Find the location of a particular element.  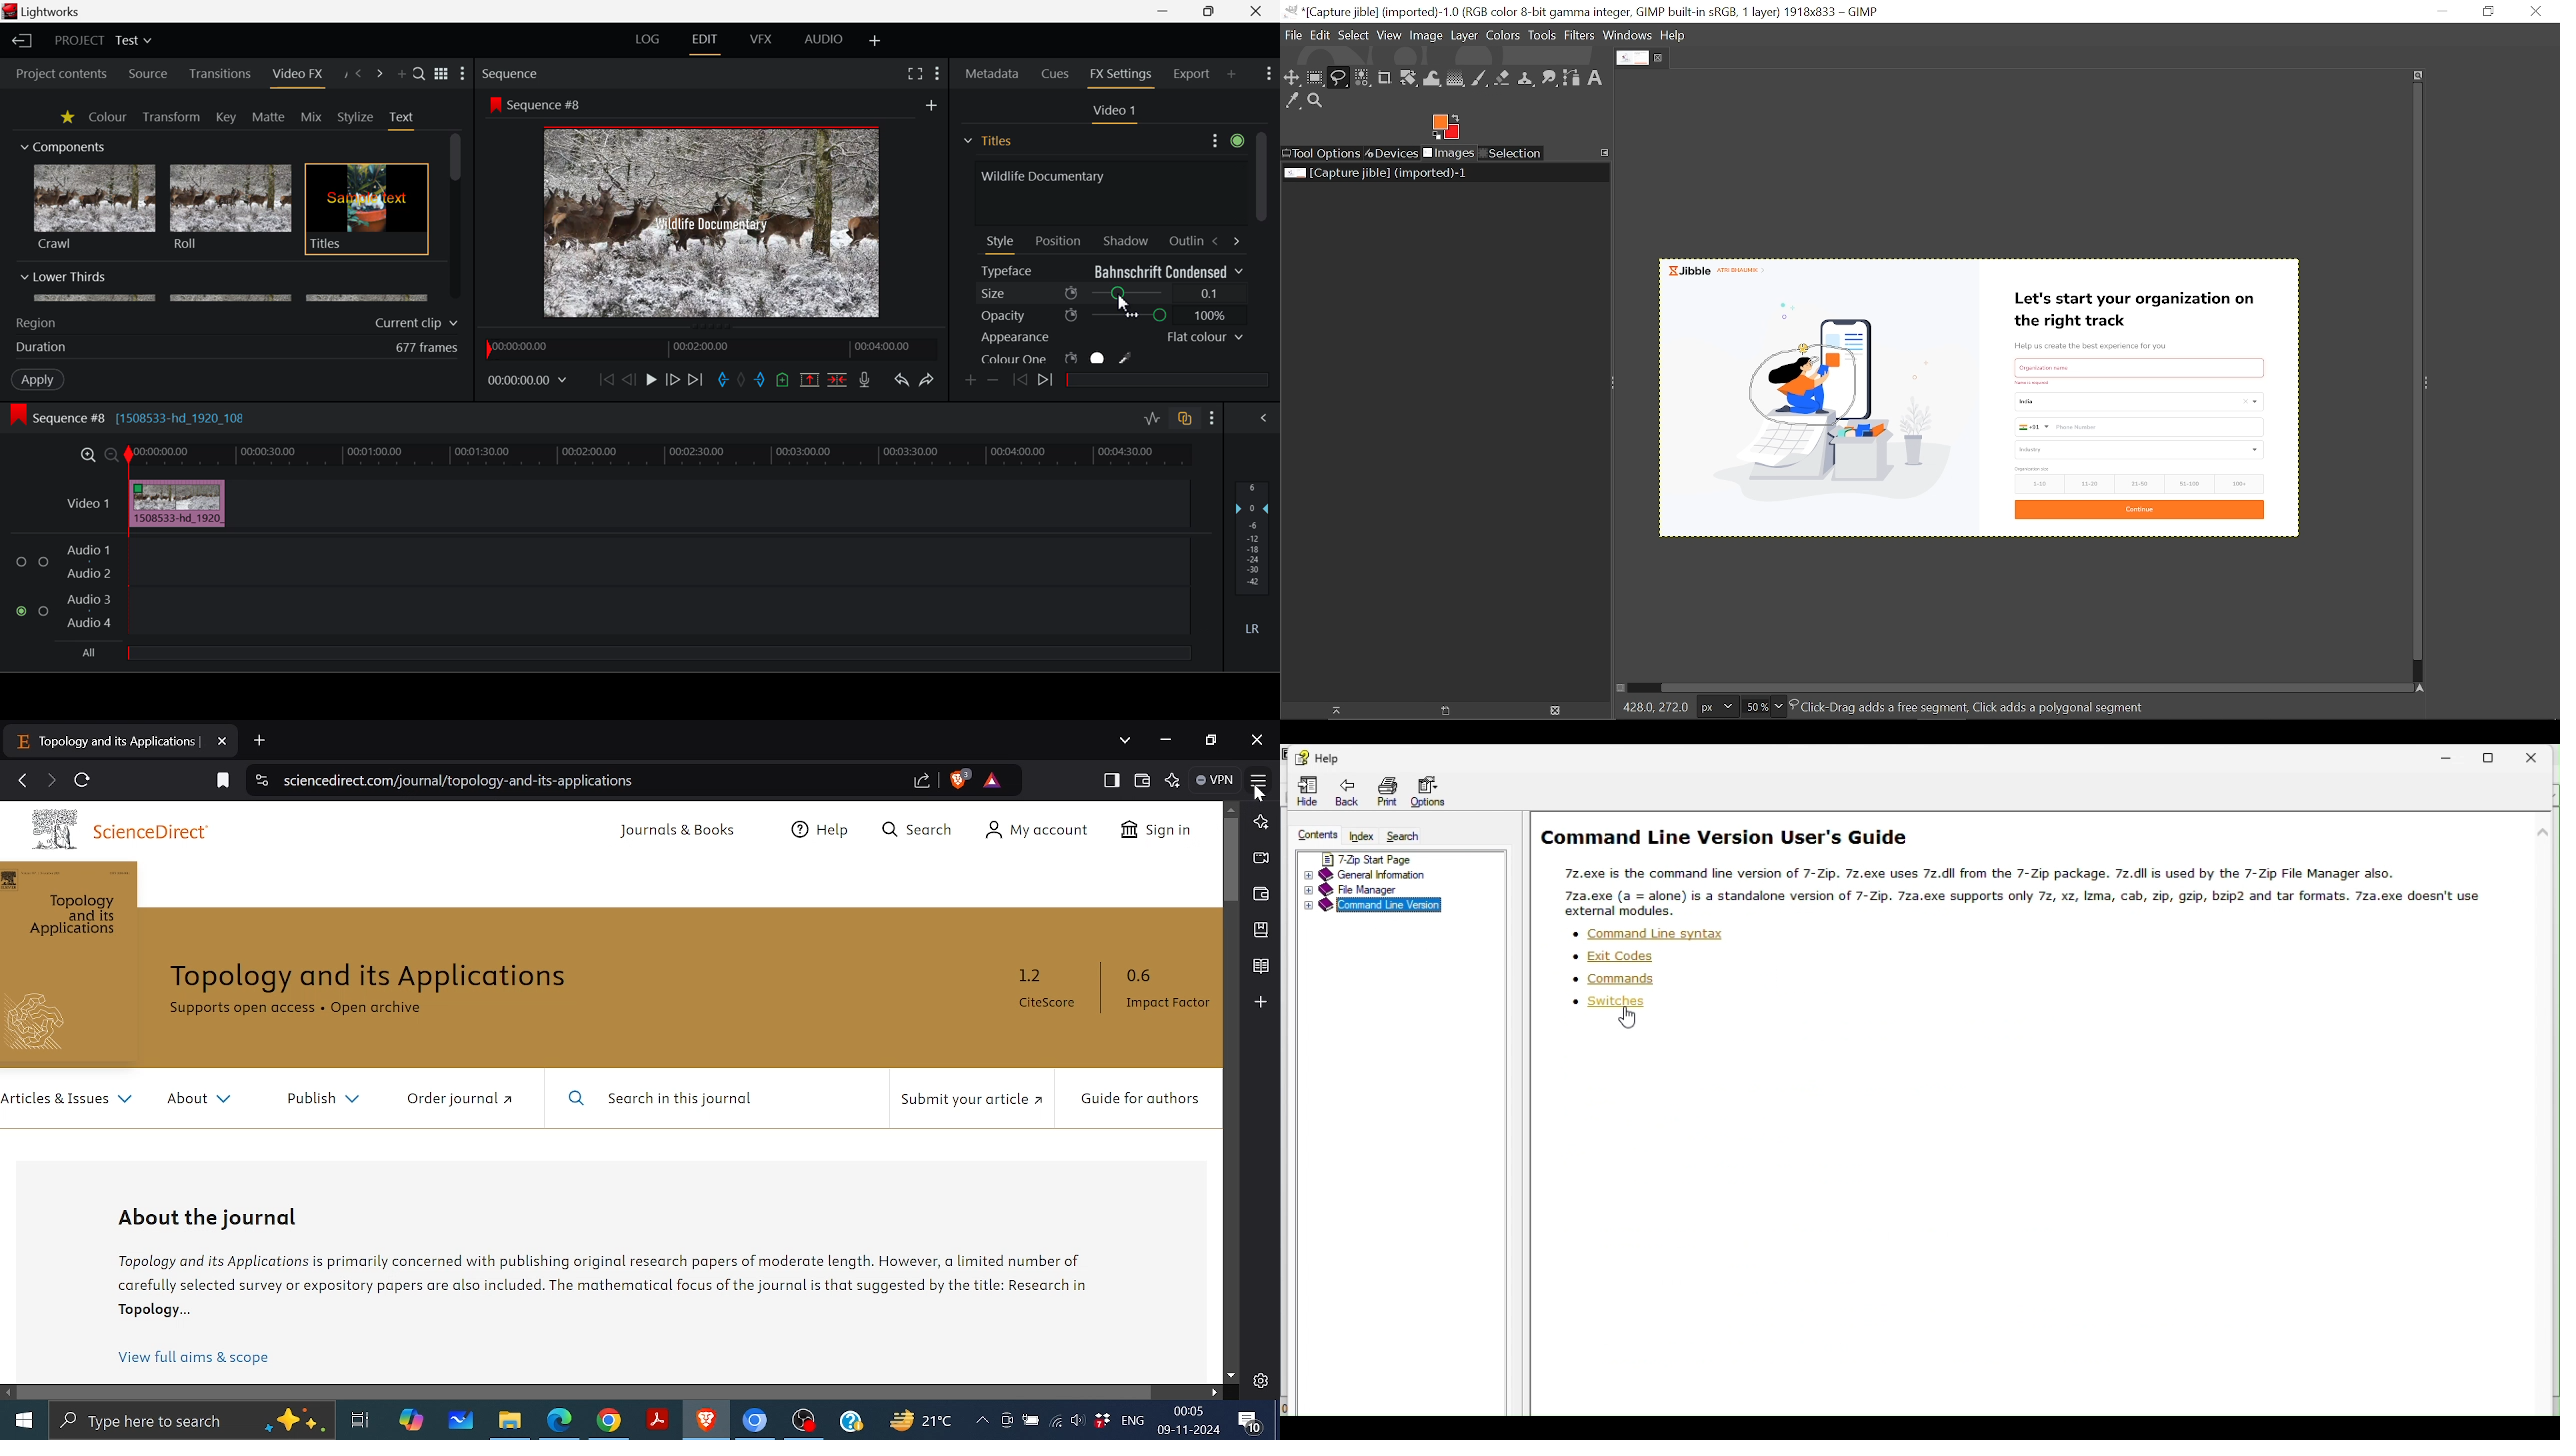

Foreground color is located at coordinates (1446, 127).